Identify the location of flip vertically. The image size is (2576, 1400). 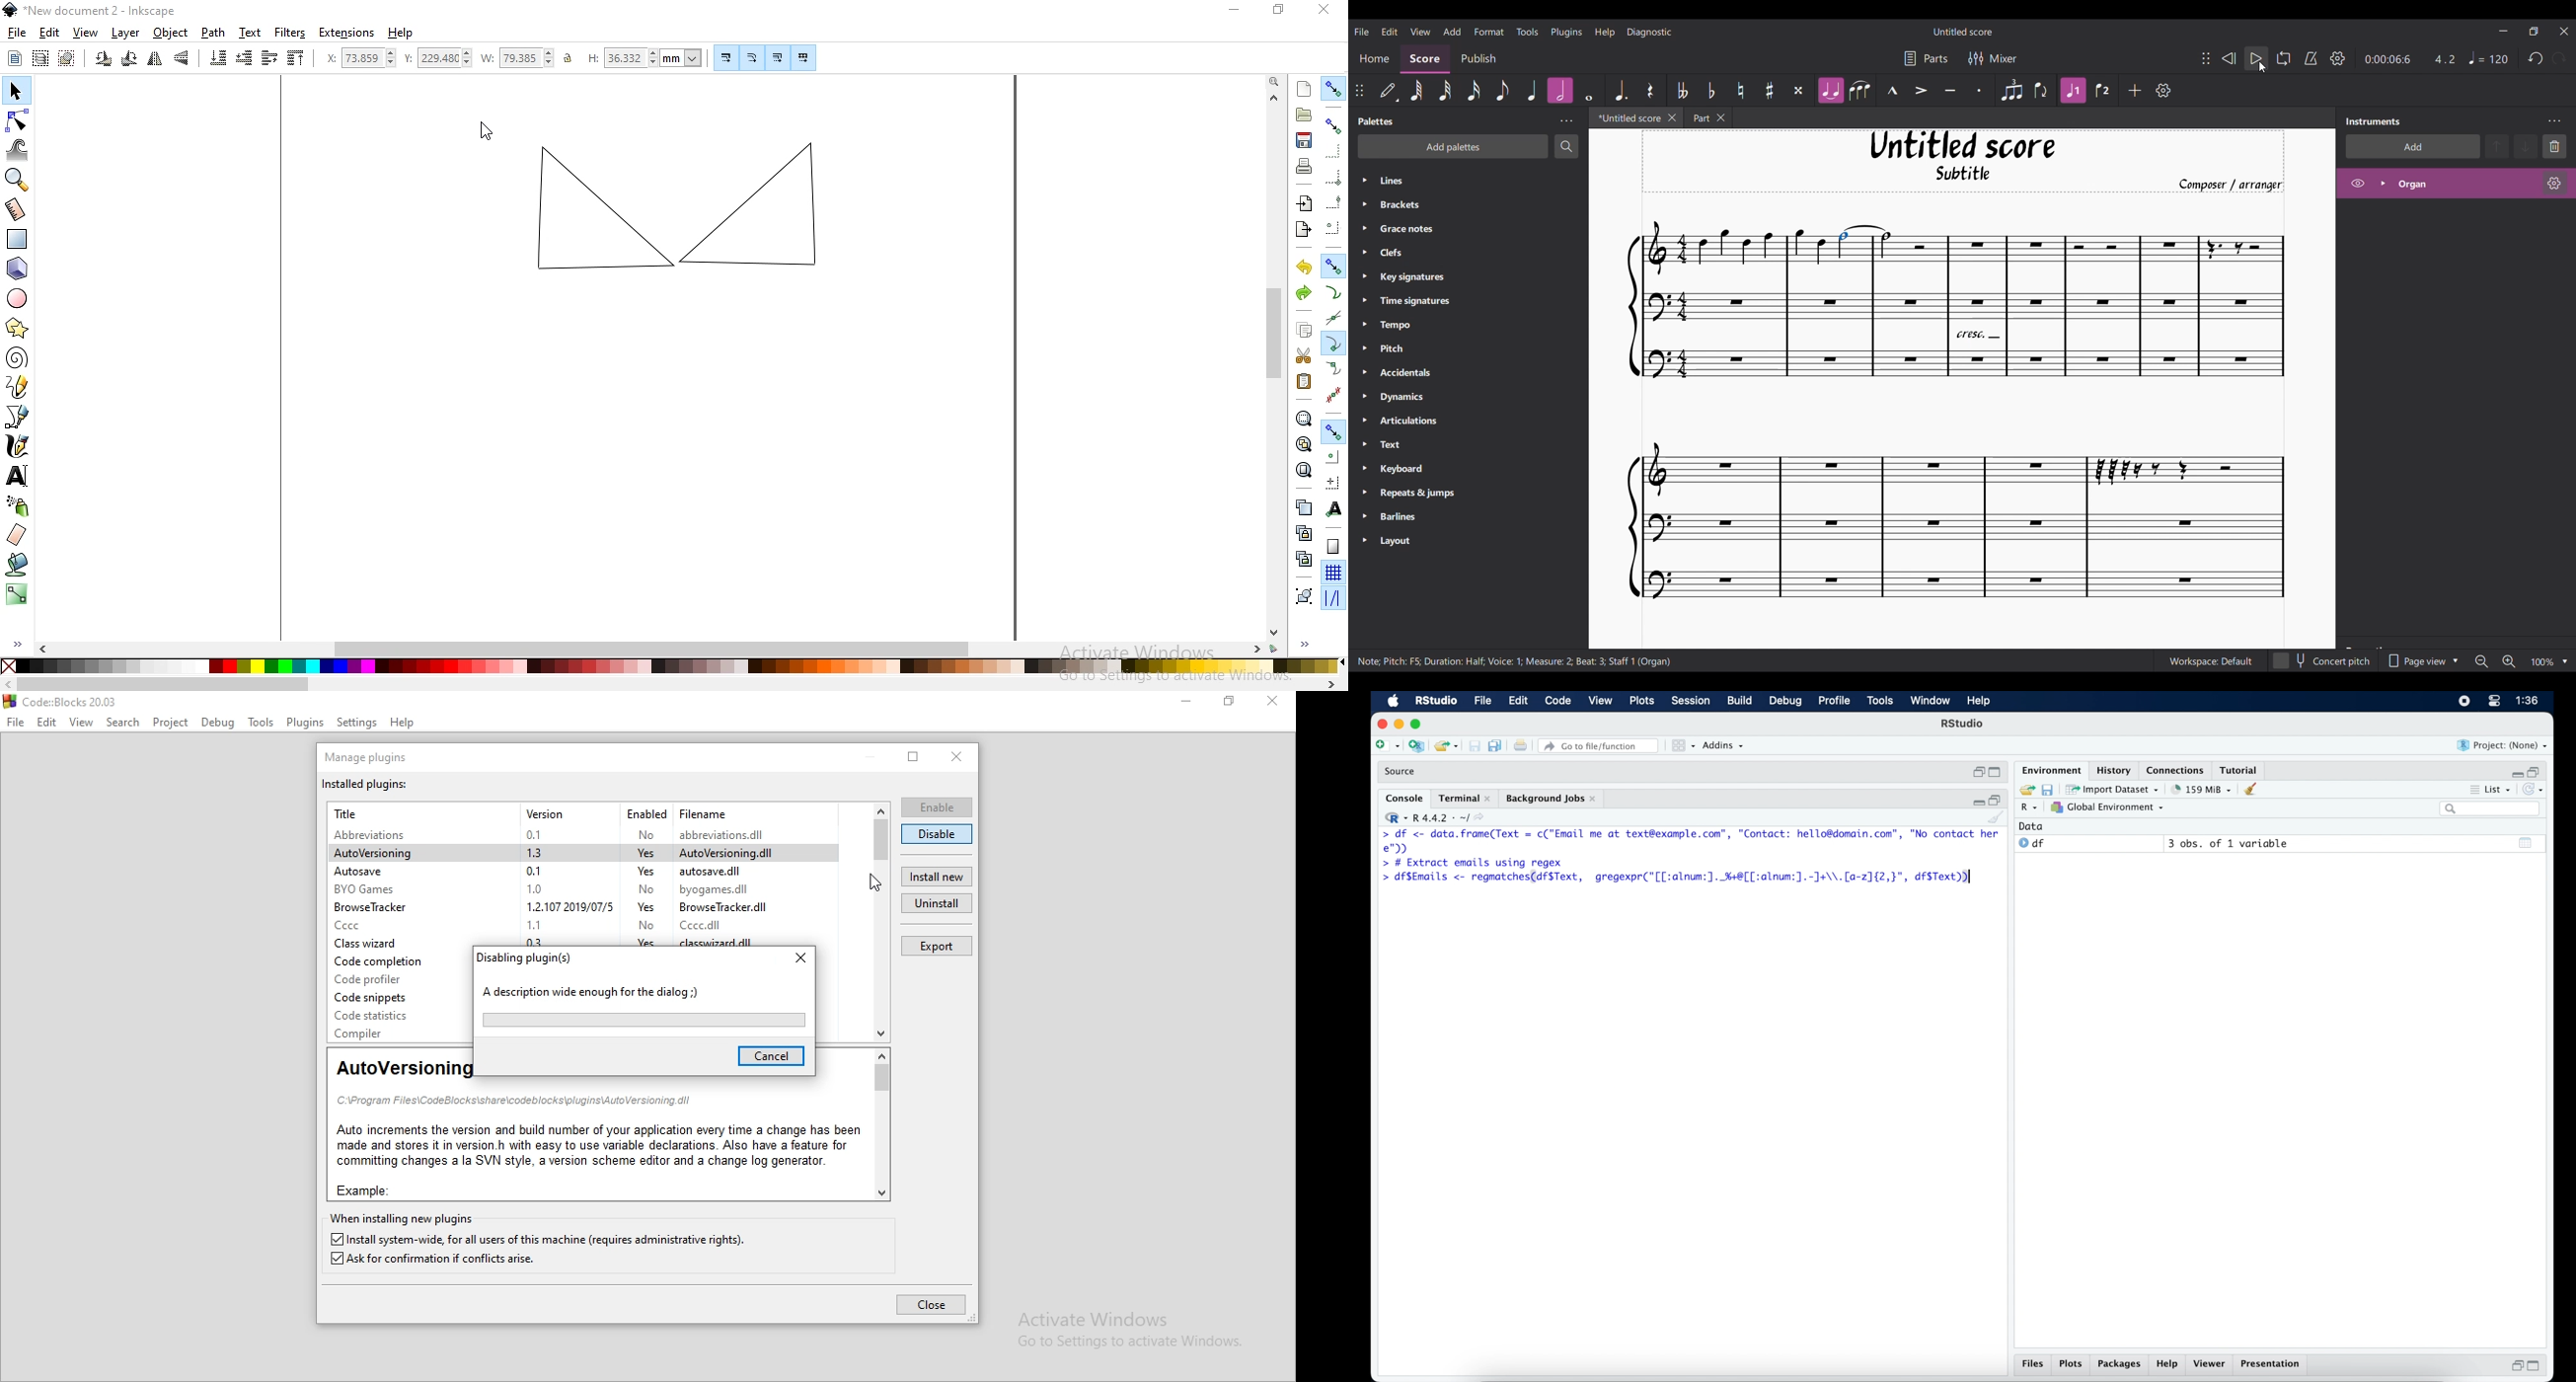
(182, 59).